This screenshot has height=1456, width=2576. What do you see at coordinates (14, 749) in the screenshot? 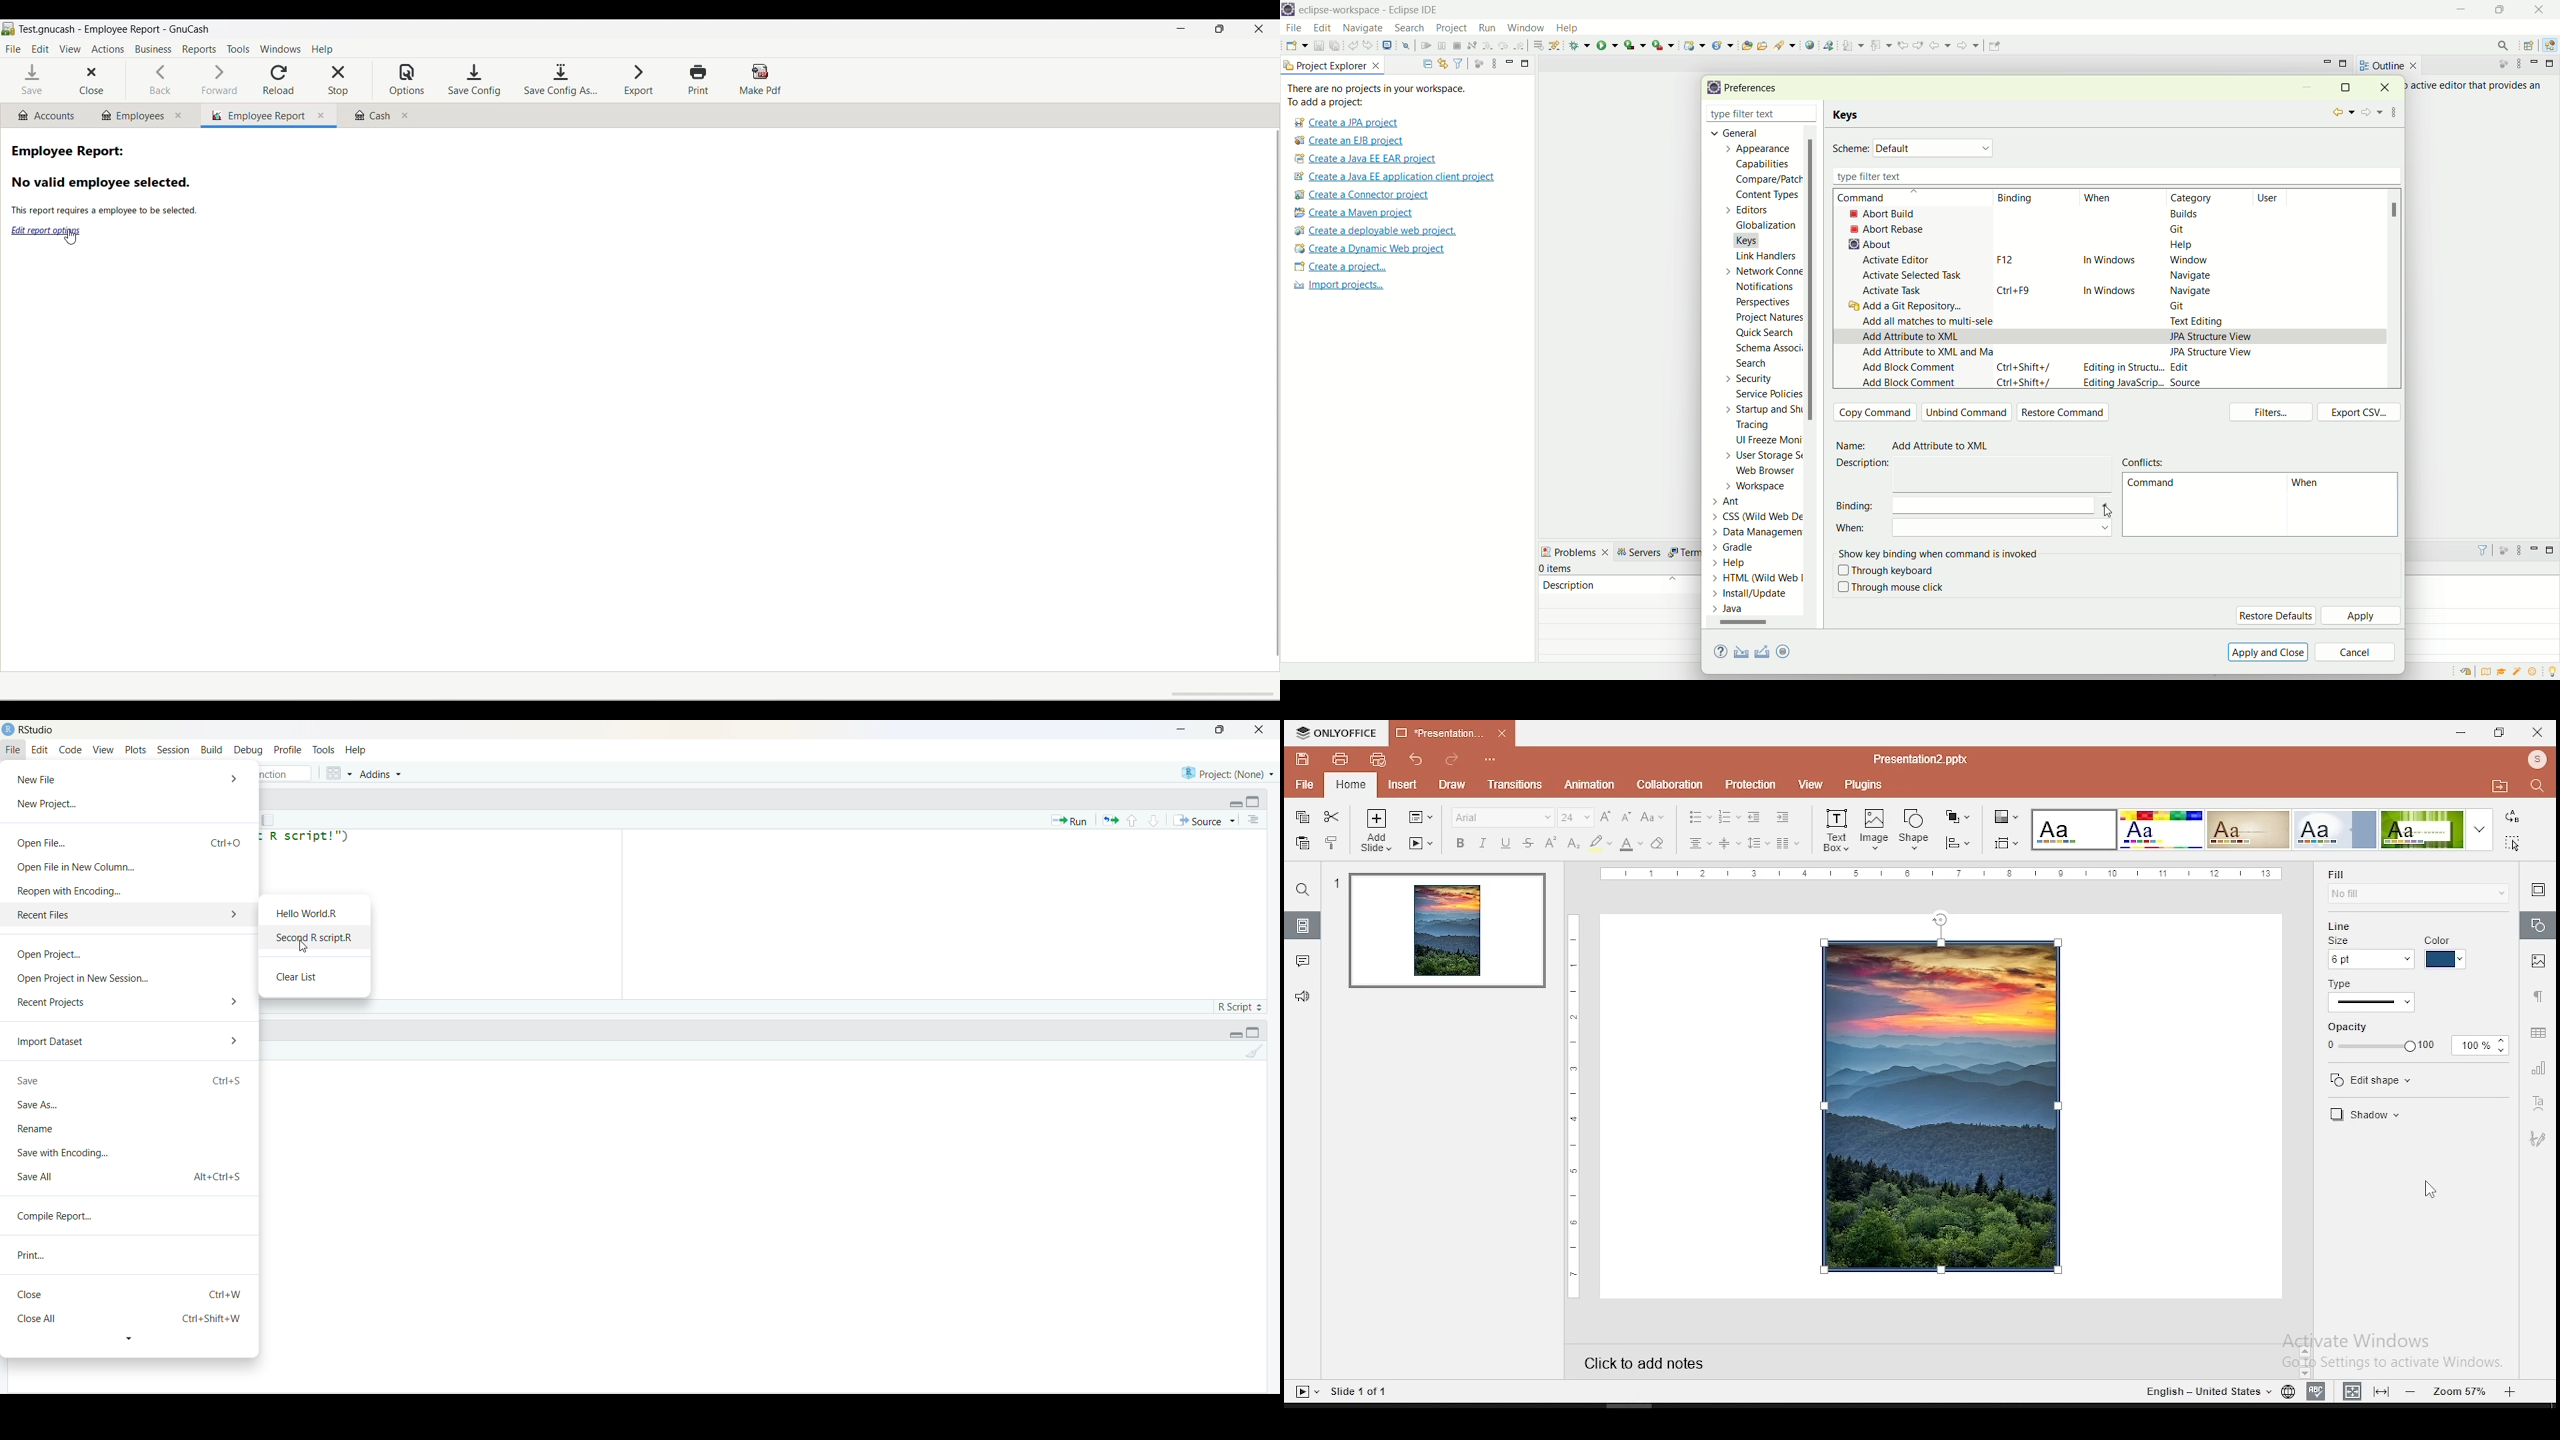
I see `File` at bounding box center [14, 749].